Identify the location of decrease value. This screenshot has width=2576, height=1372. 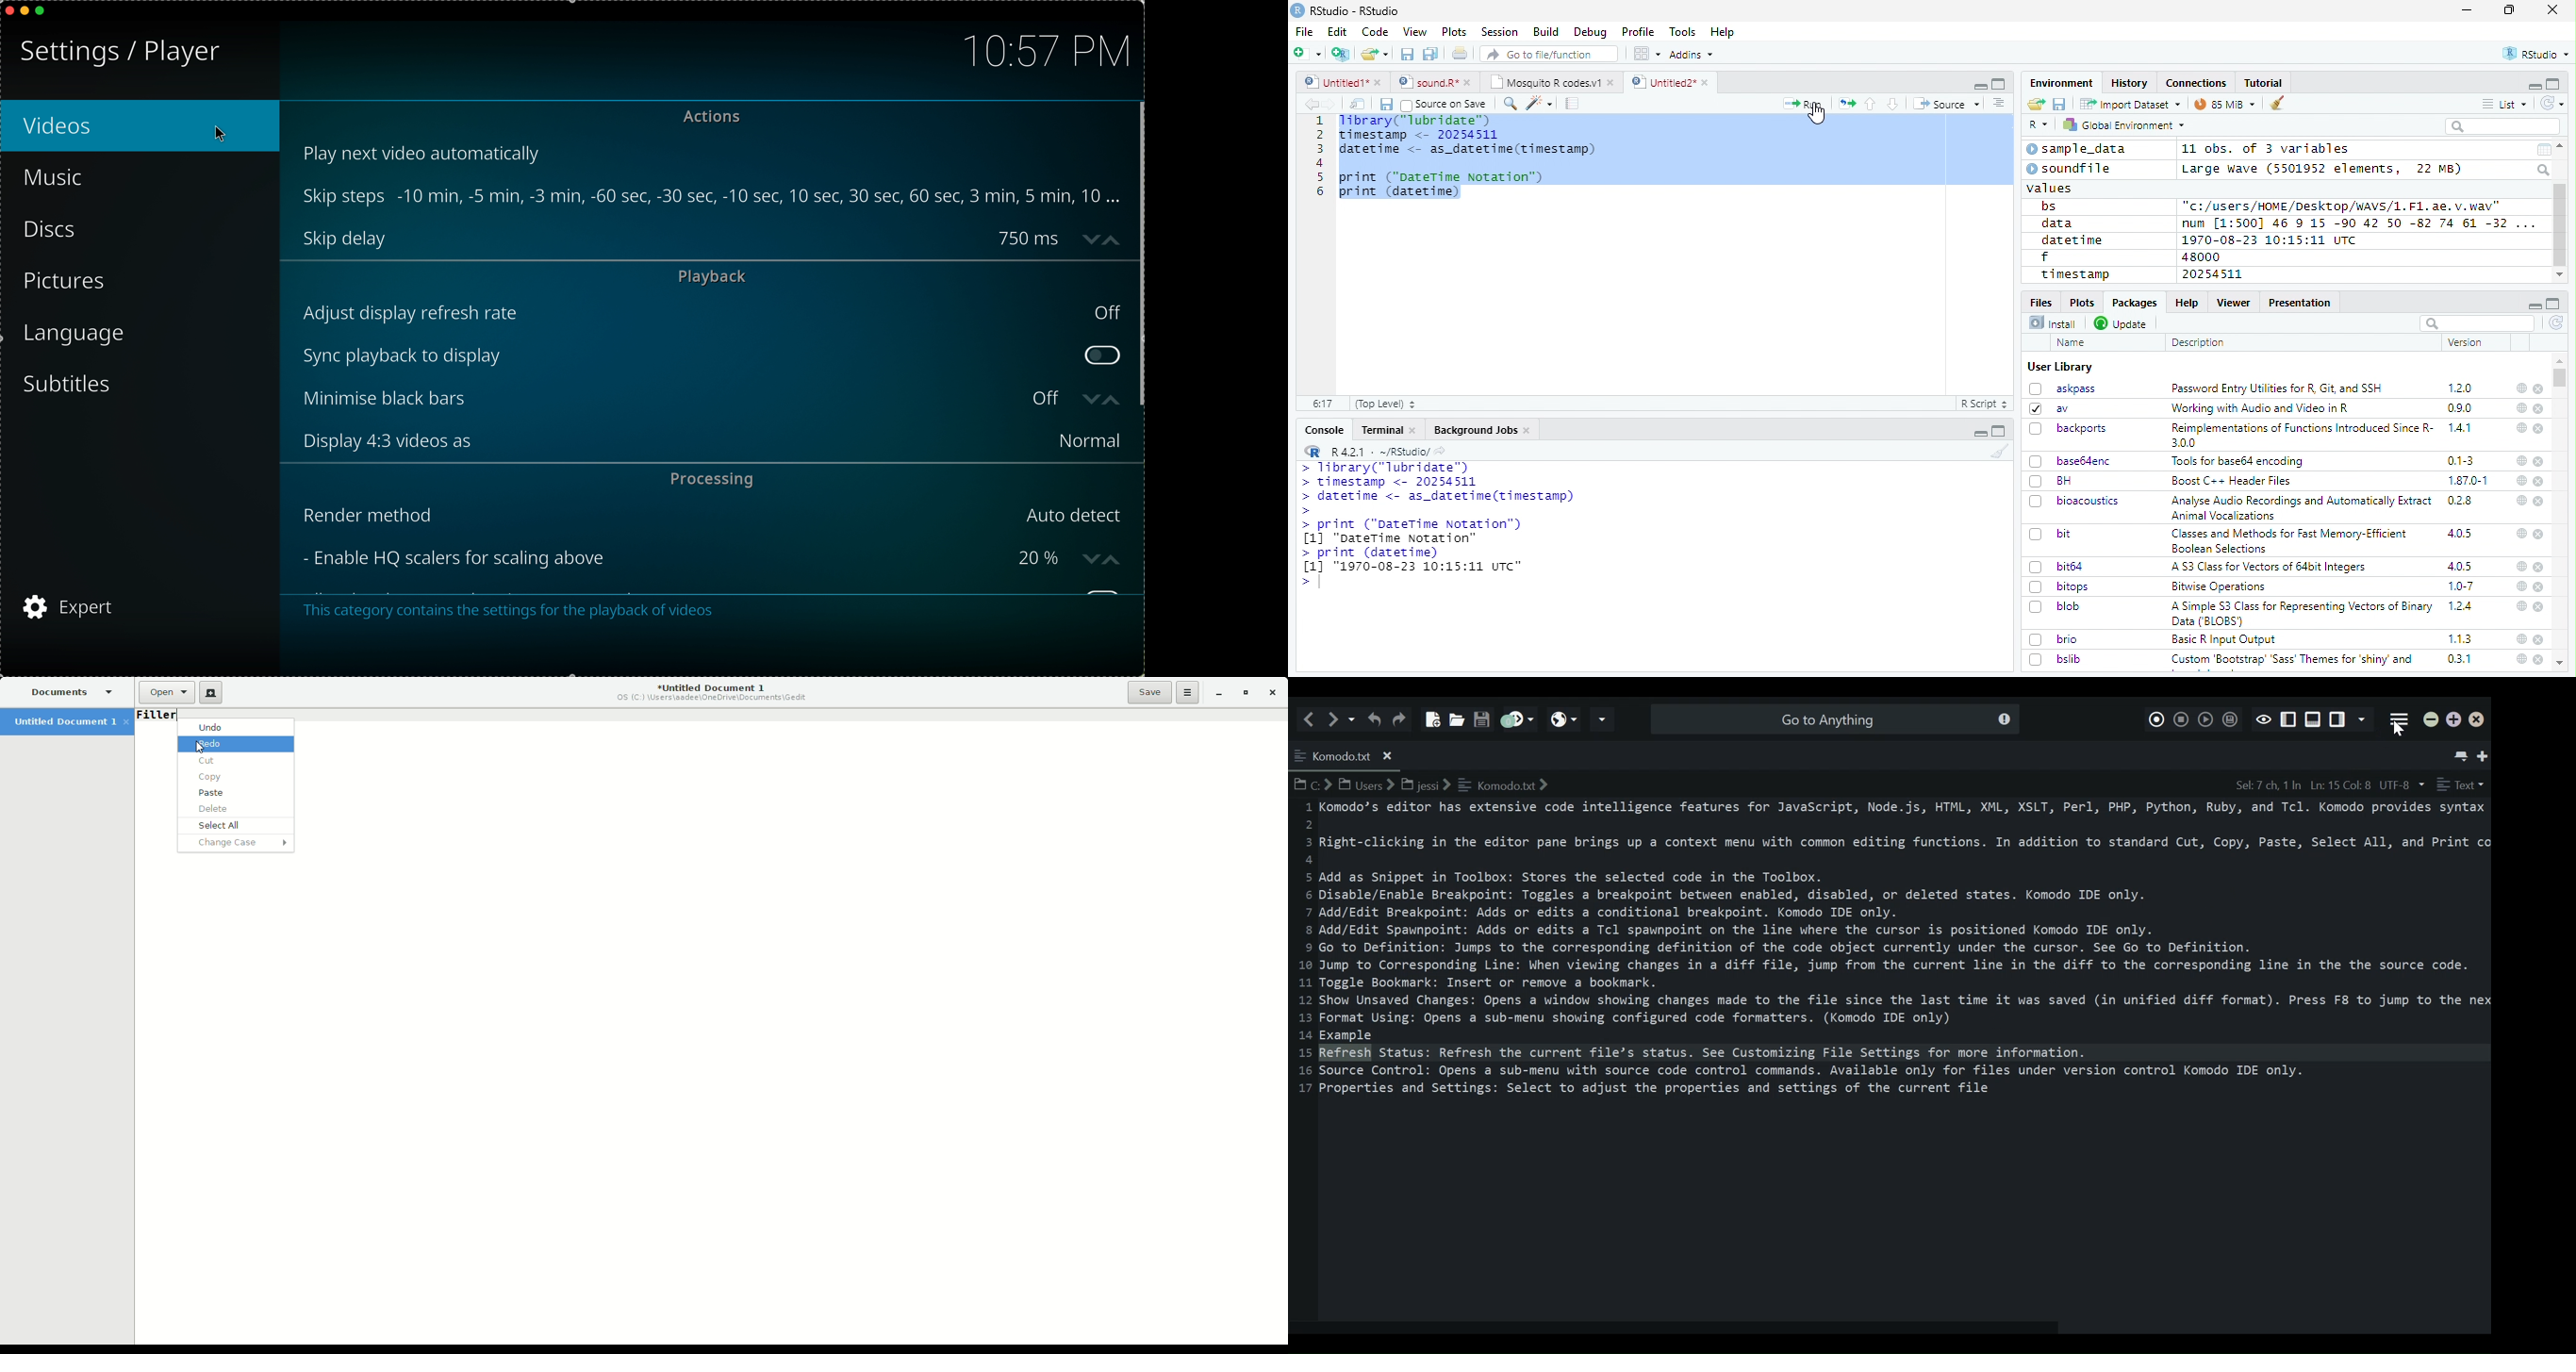
(1091, 558).